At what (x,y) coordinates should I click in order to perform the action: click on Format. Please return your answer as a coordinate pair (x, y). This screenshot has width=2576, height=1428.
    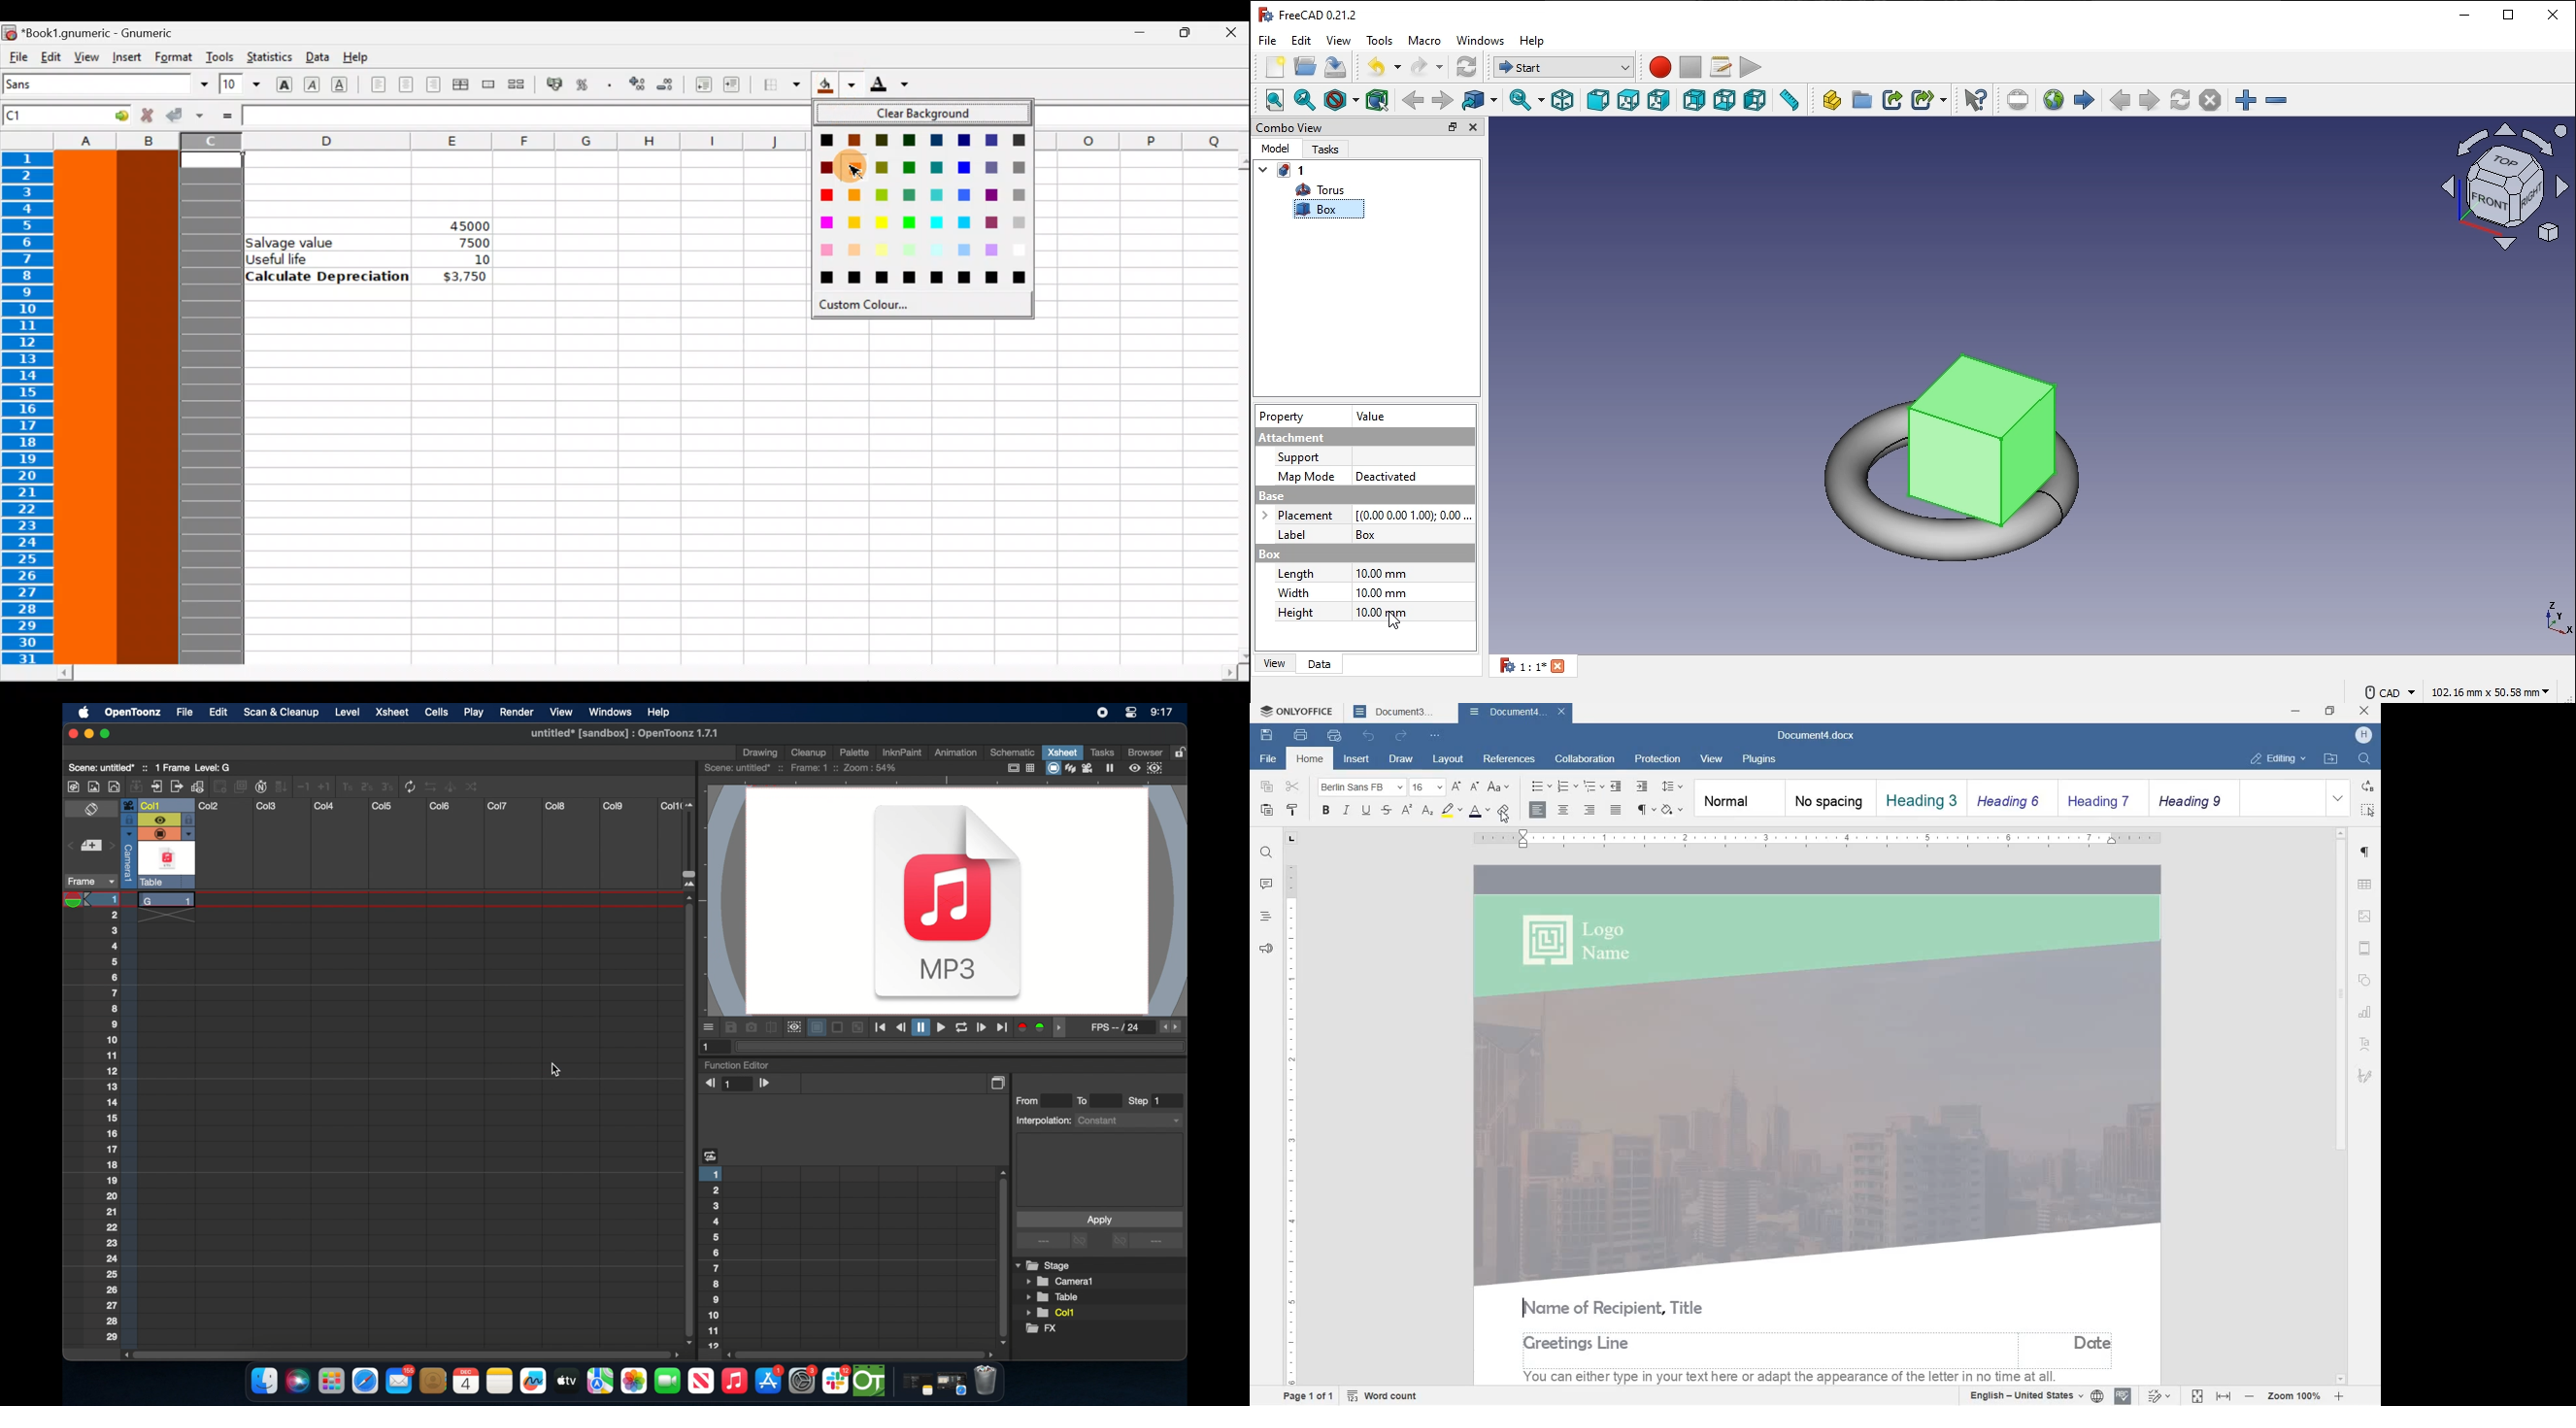
    Looking at the image, I should click on (175, 57).